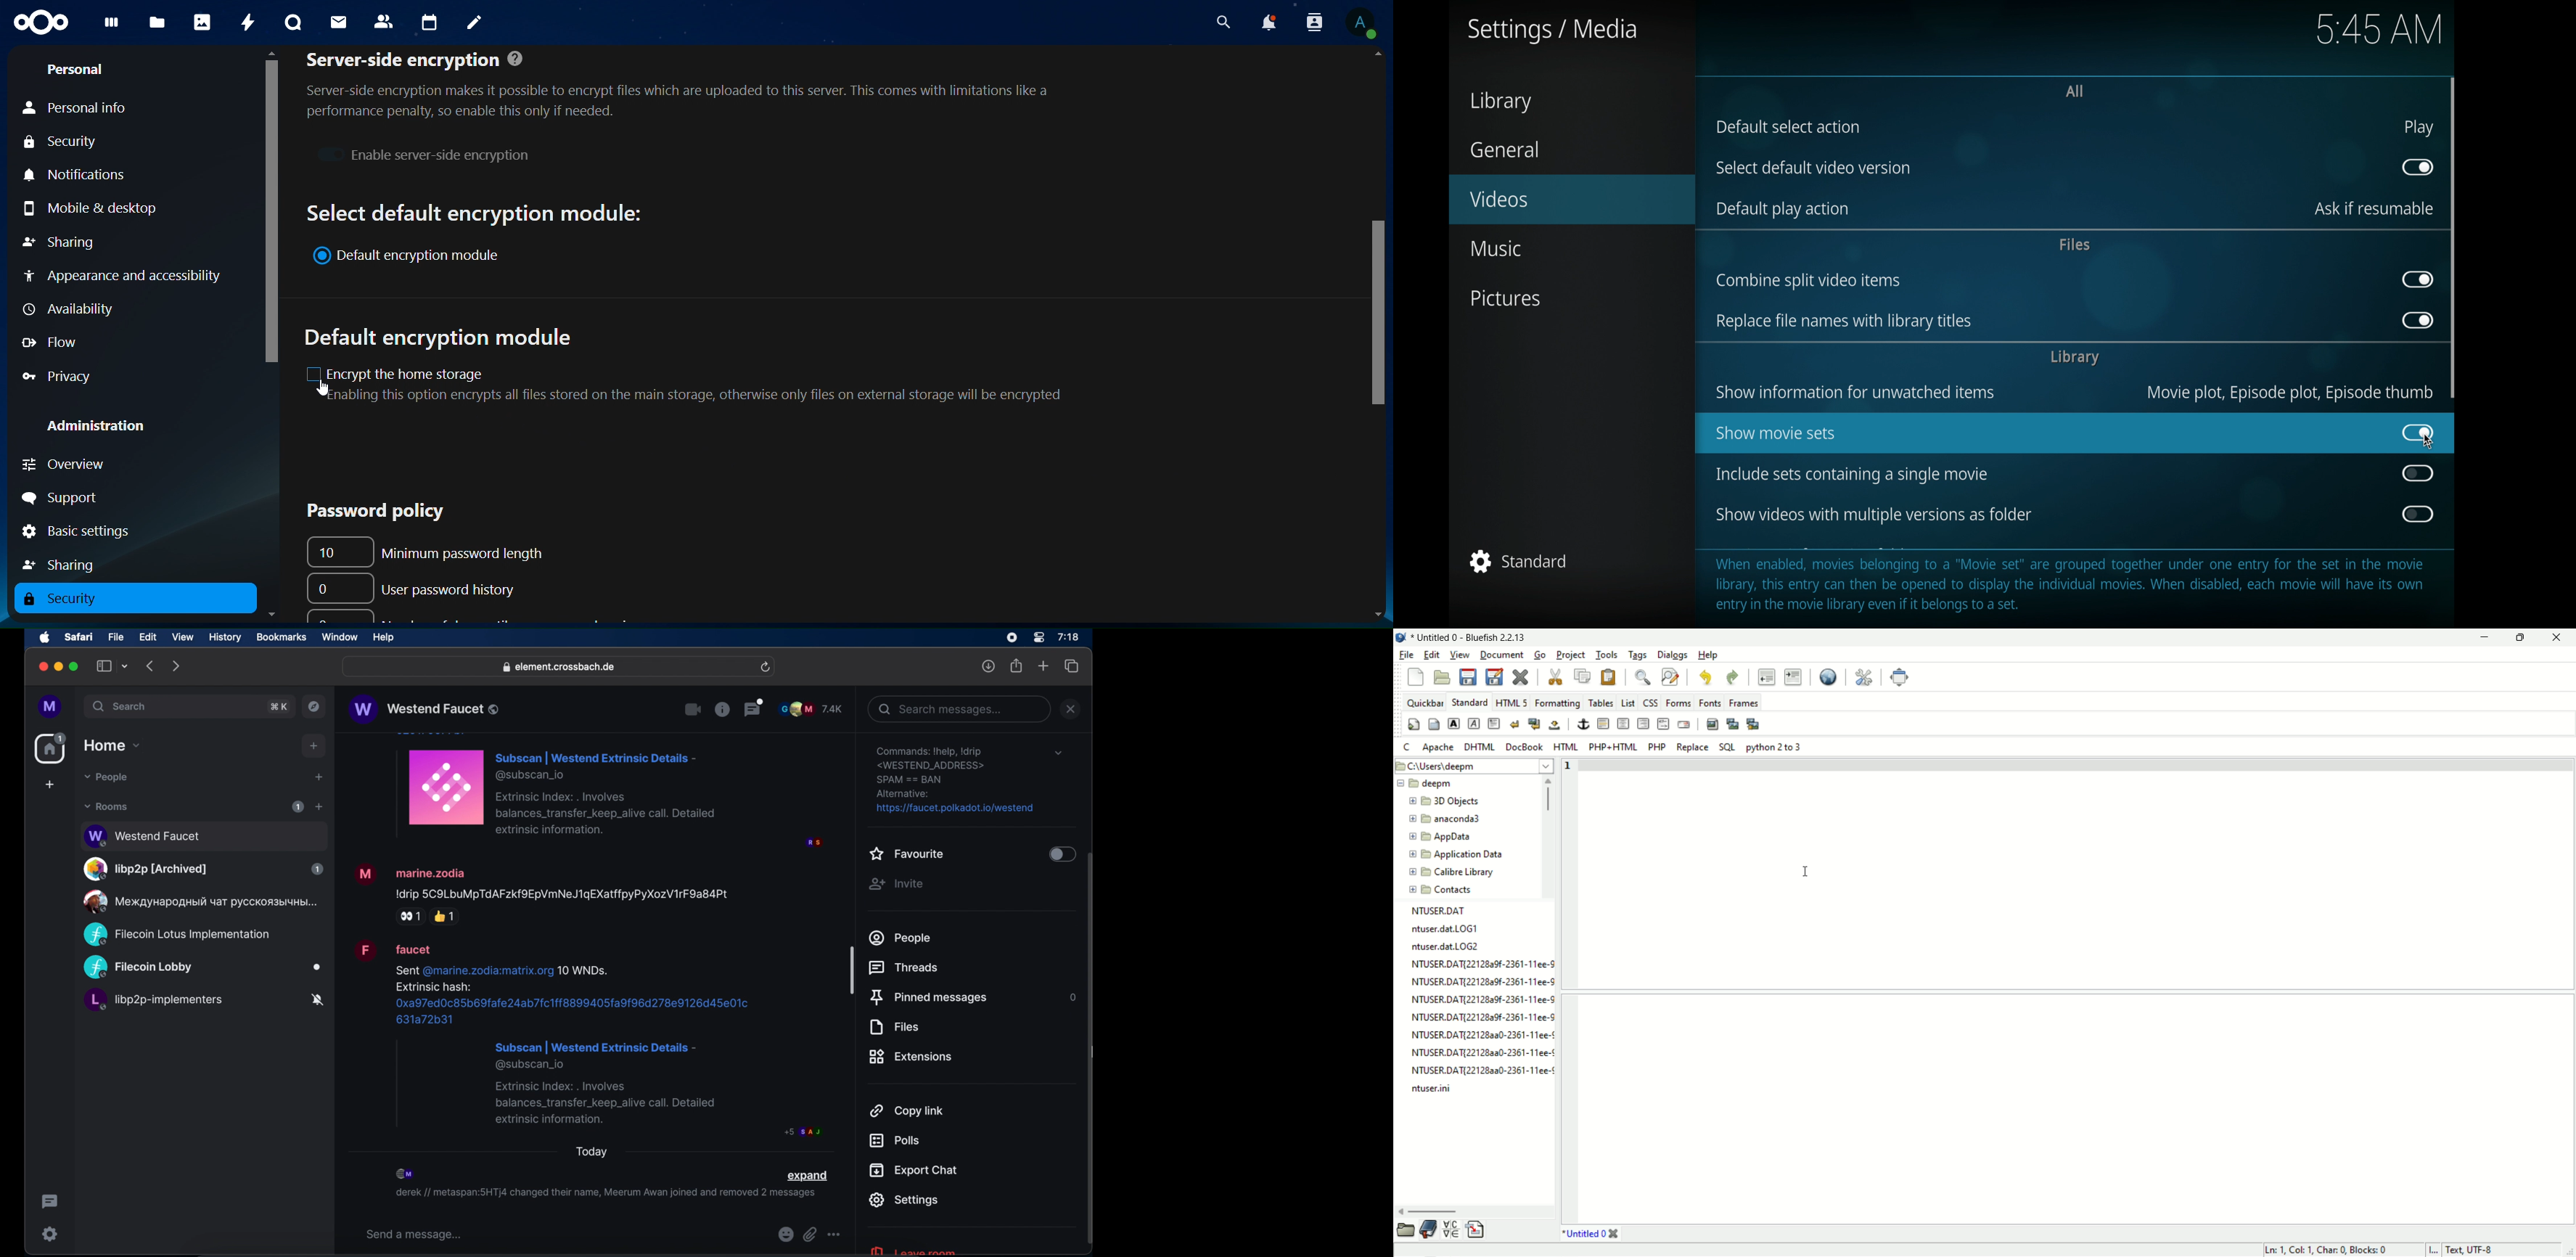 This screenshot has width=2576, height=1260. I want to click on public room, so click(176, 935).